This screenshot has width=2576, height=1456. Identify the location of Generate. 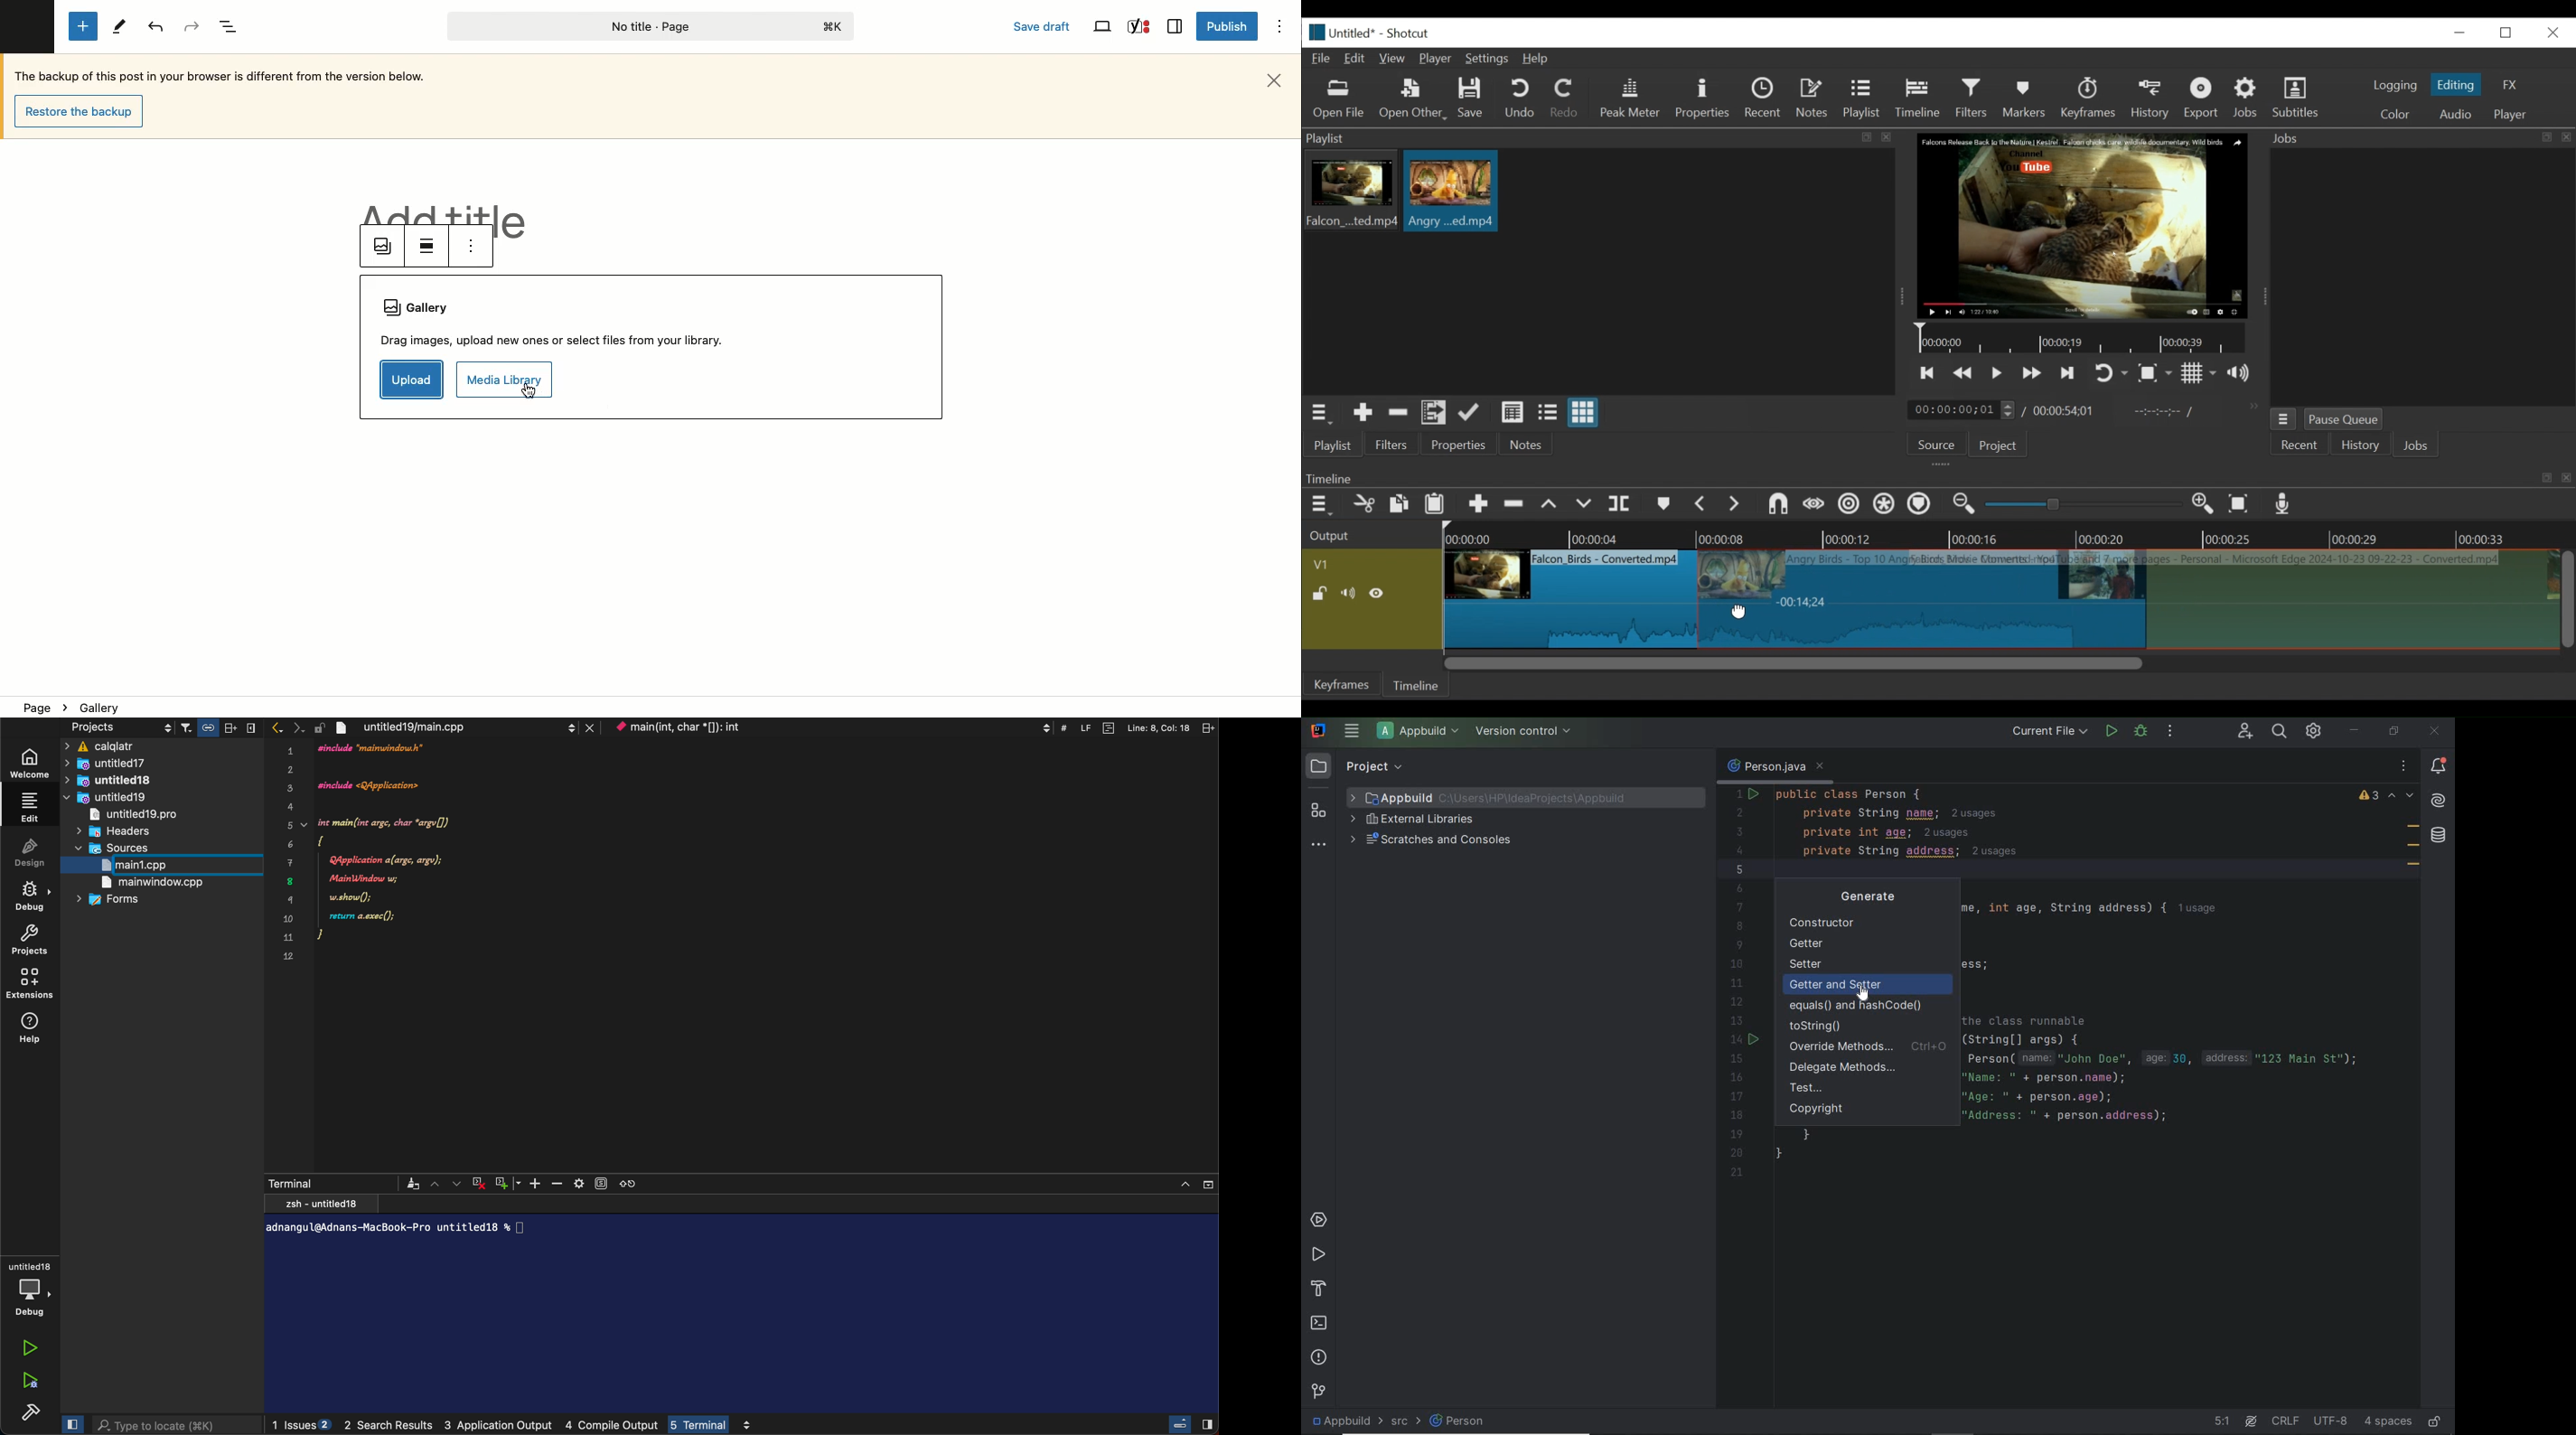
(1879, 894).